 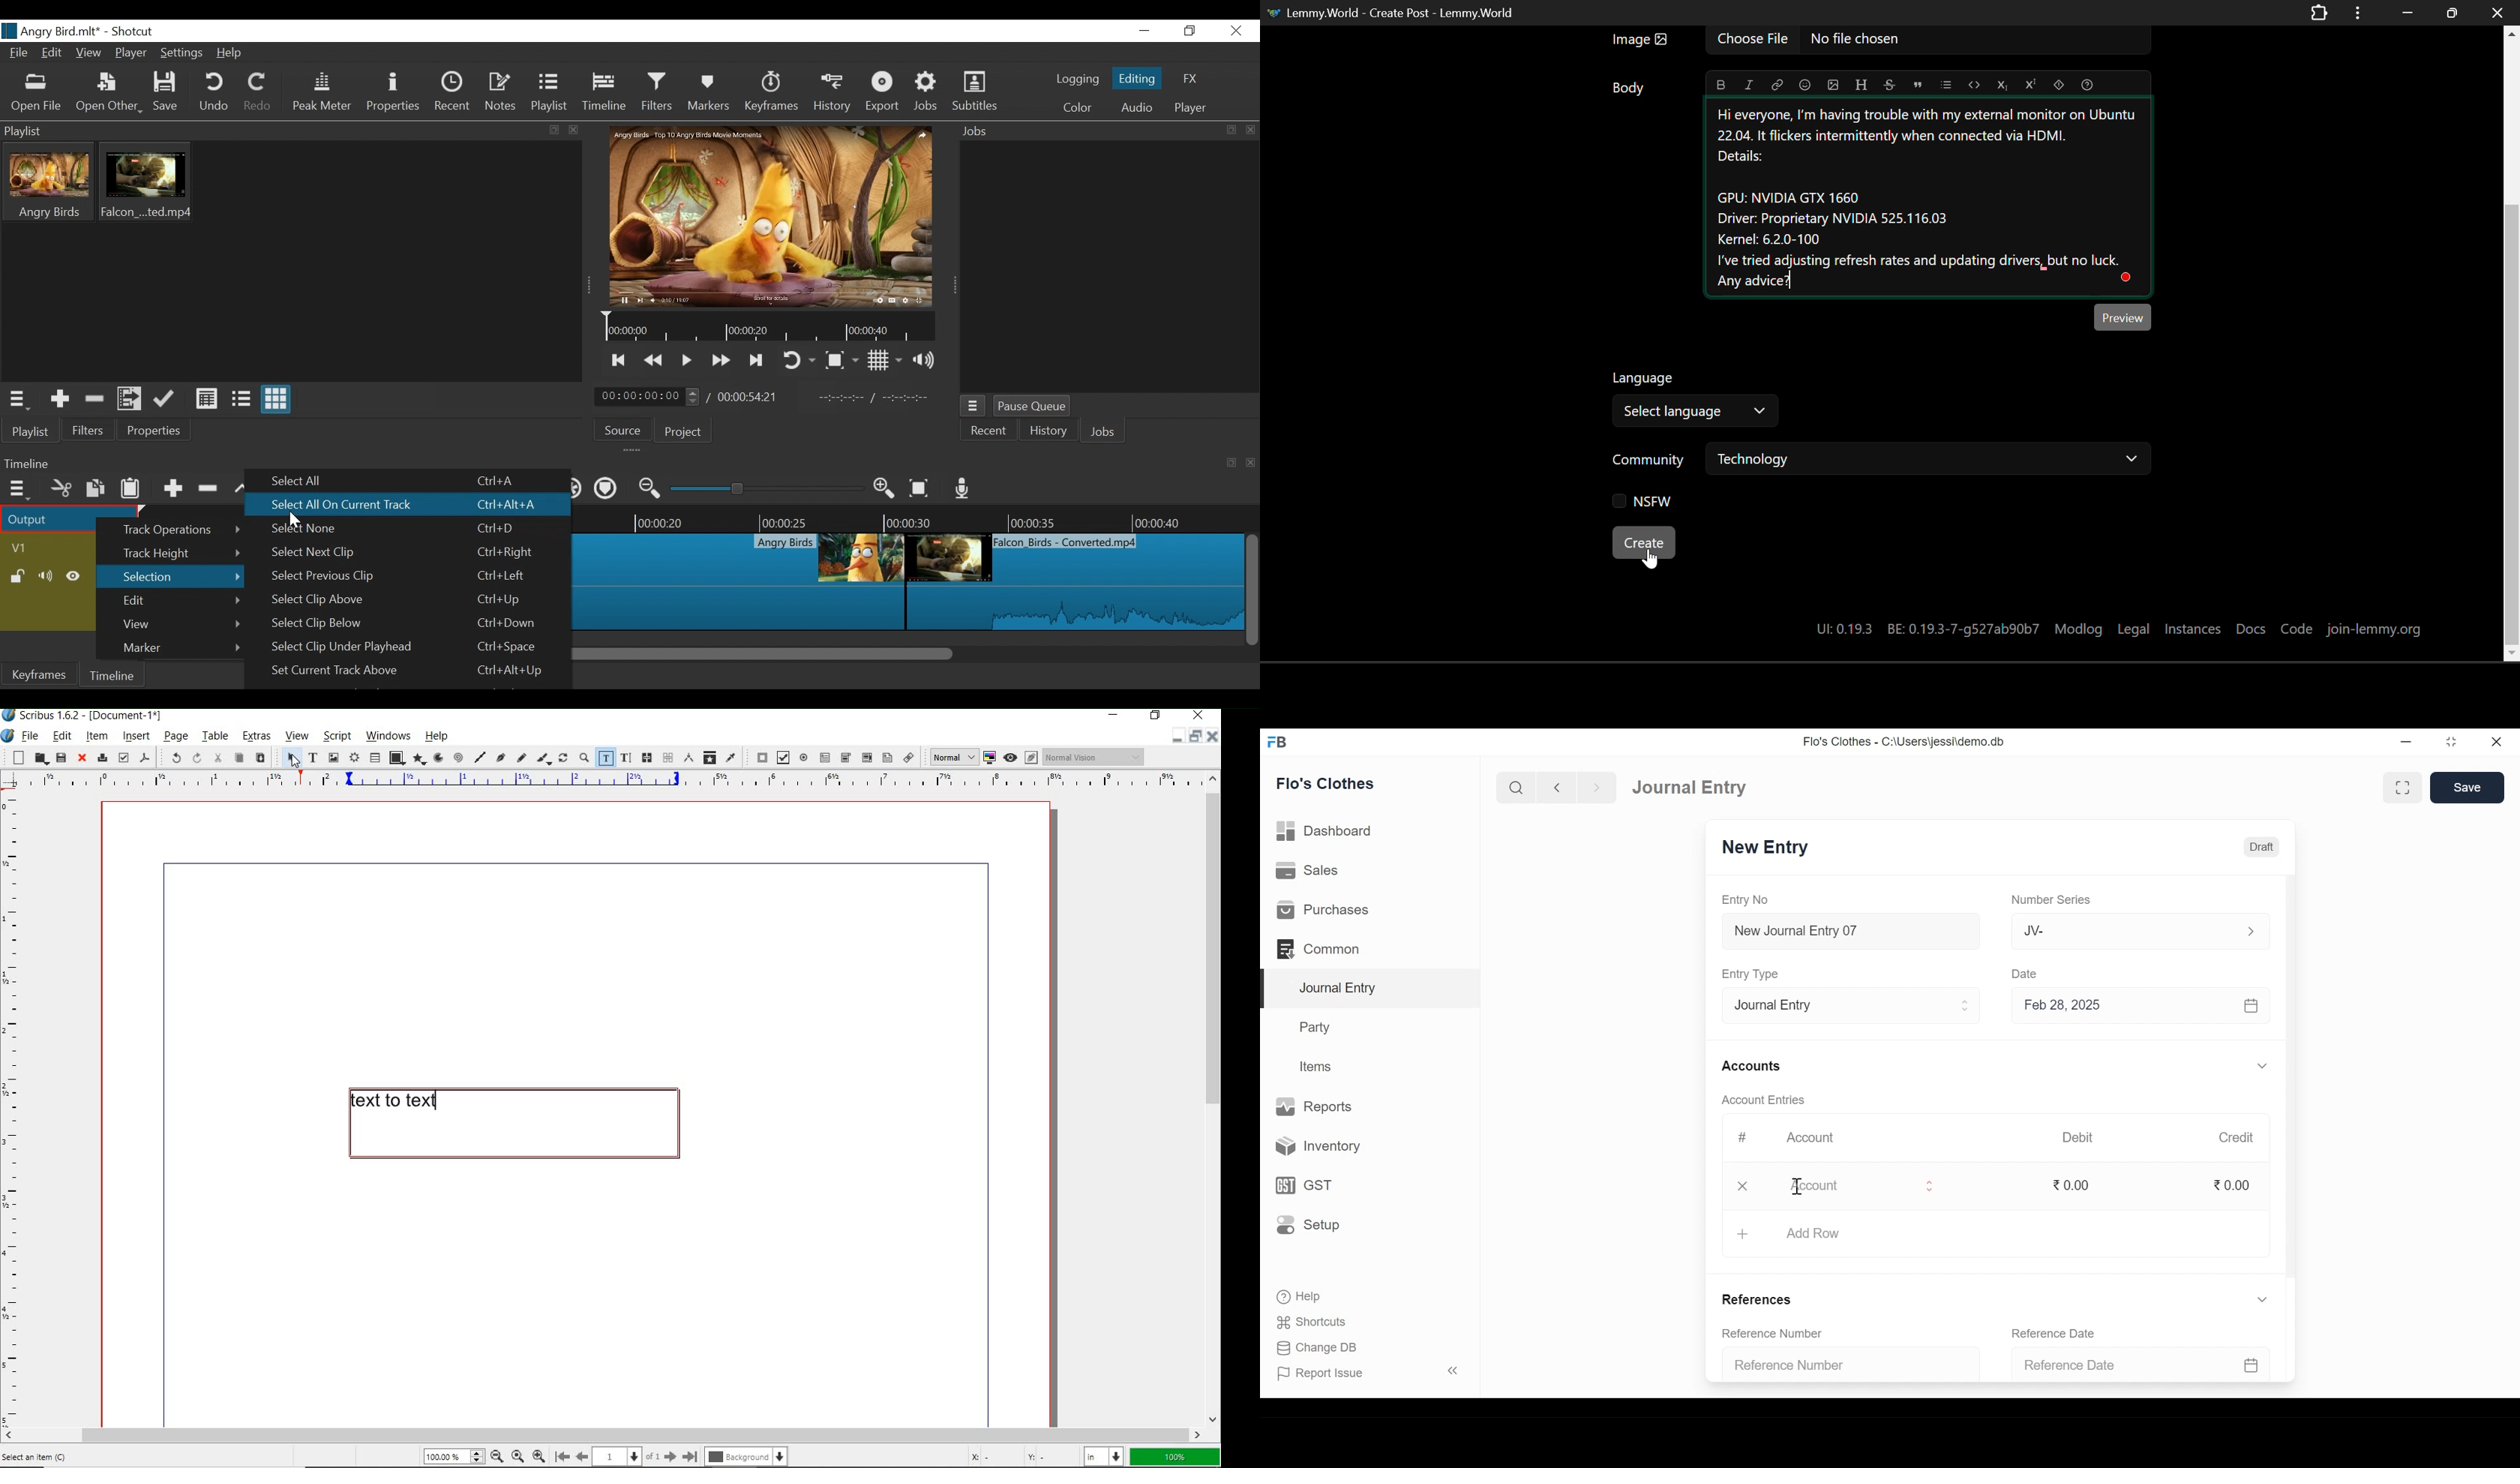 What do you see at coordinates (1373, 989) in the screenshot?
I see `Journal Entry` at bounding box center [1373, 989].